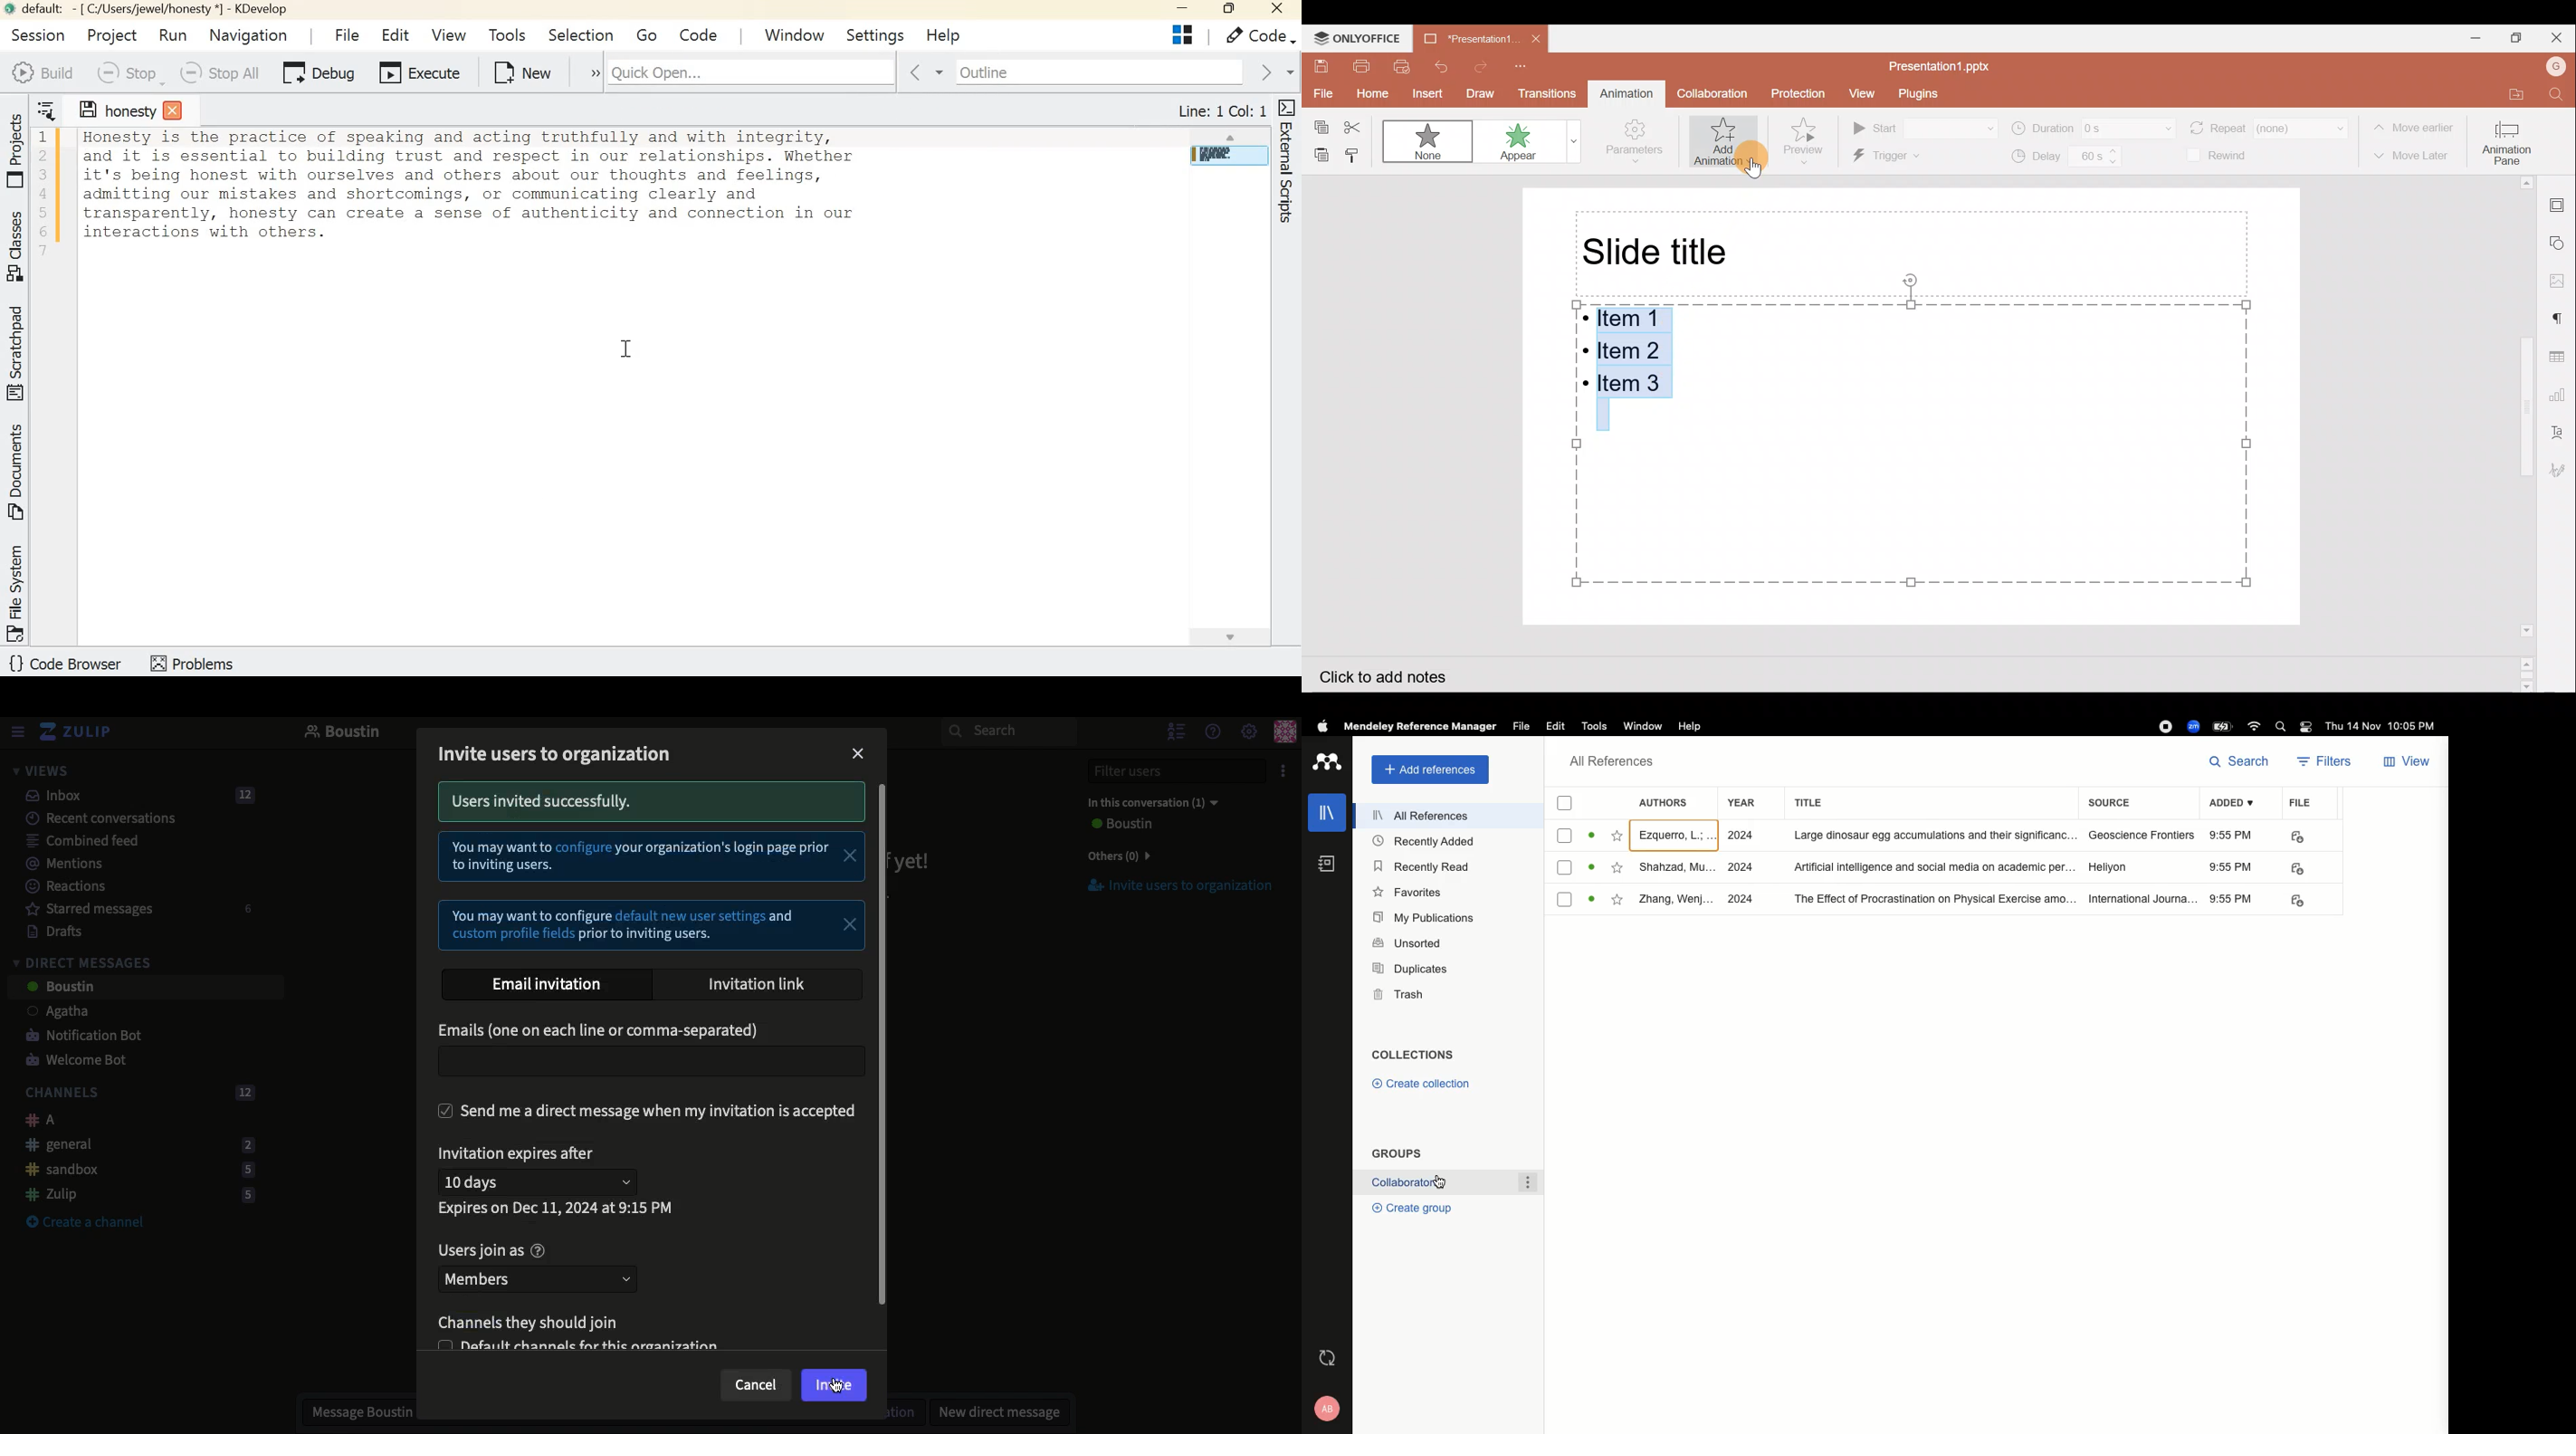 Image resolution: width=2576 pixels, height=1456 pixels. Describe the element at coordinates (2307, 728) in the screenshot. I see `Notification bar` at that location.